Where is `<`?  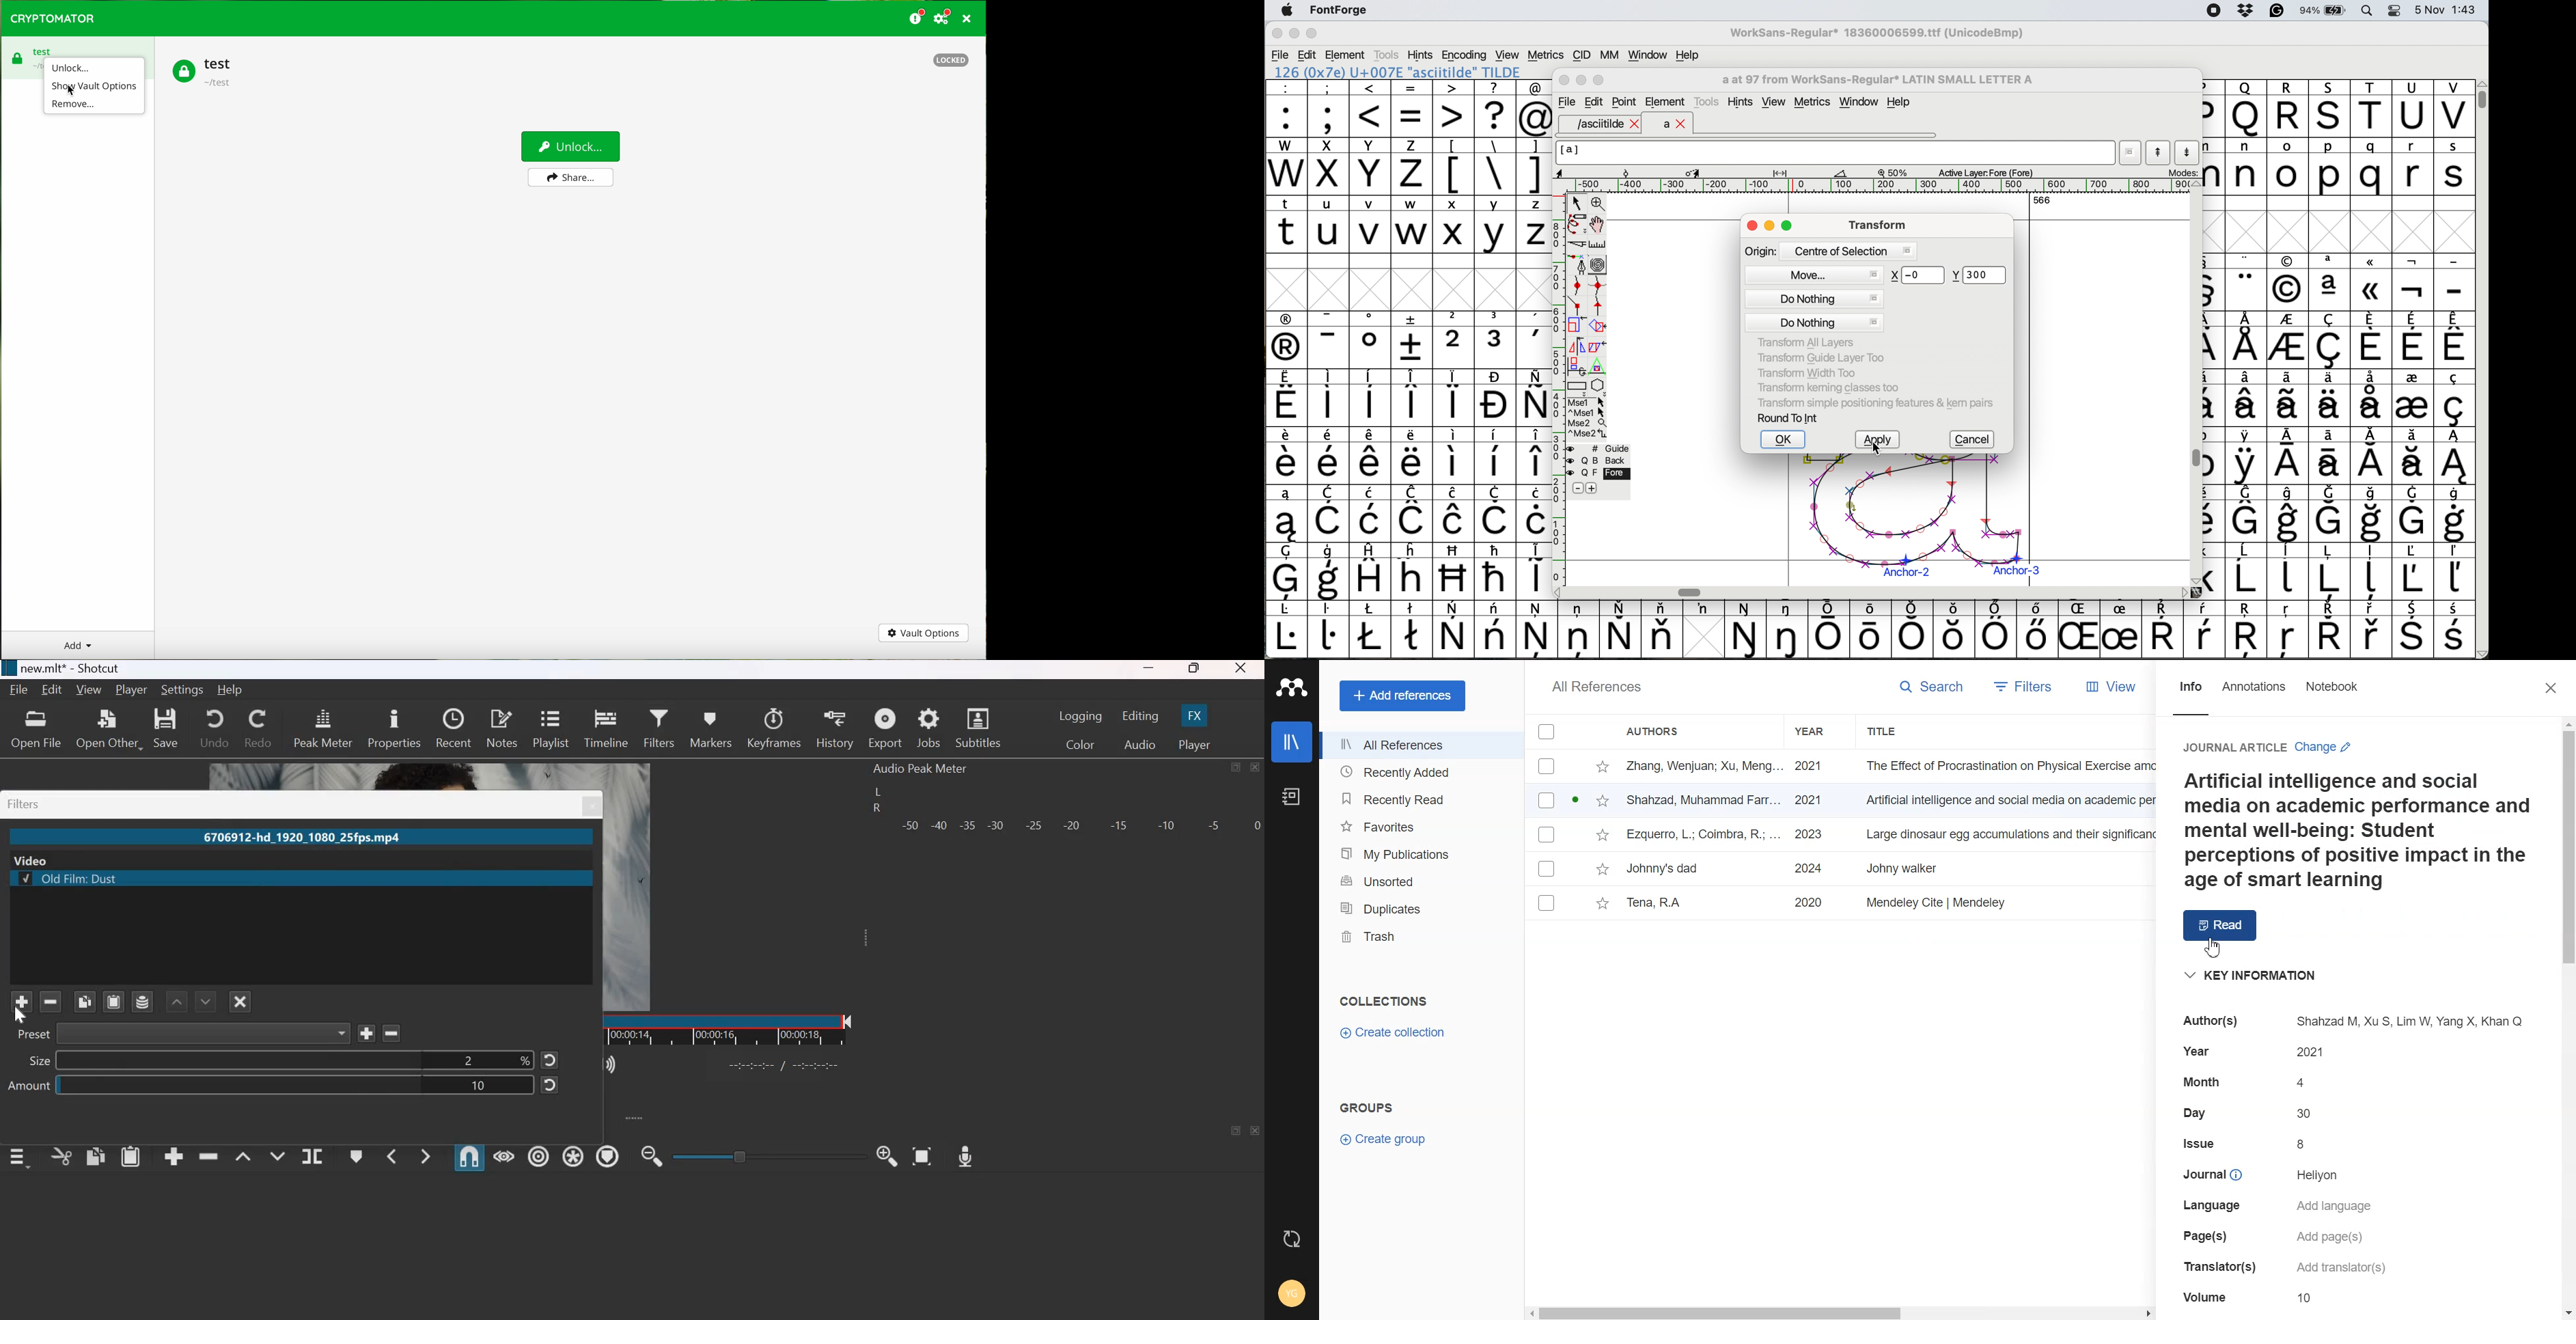
< is located at coordinates (1370, 109).